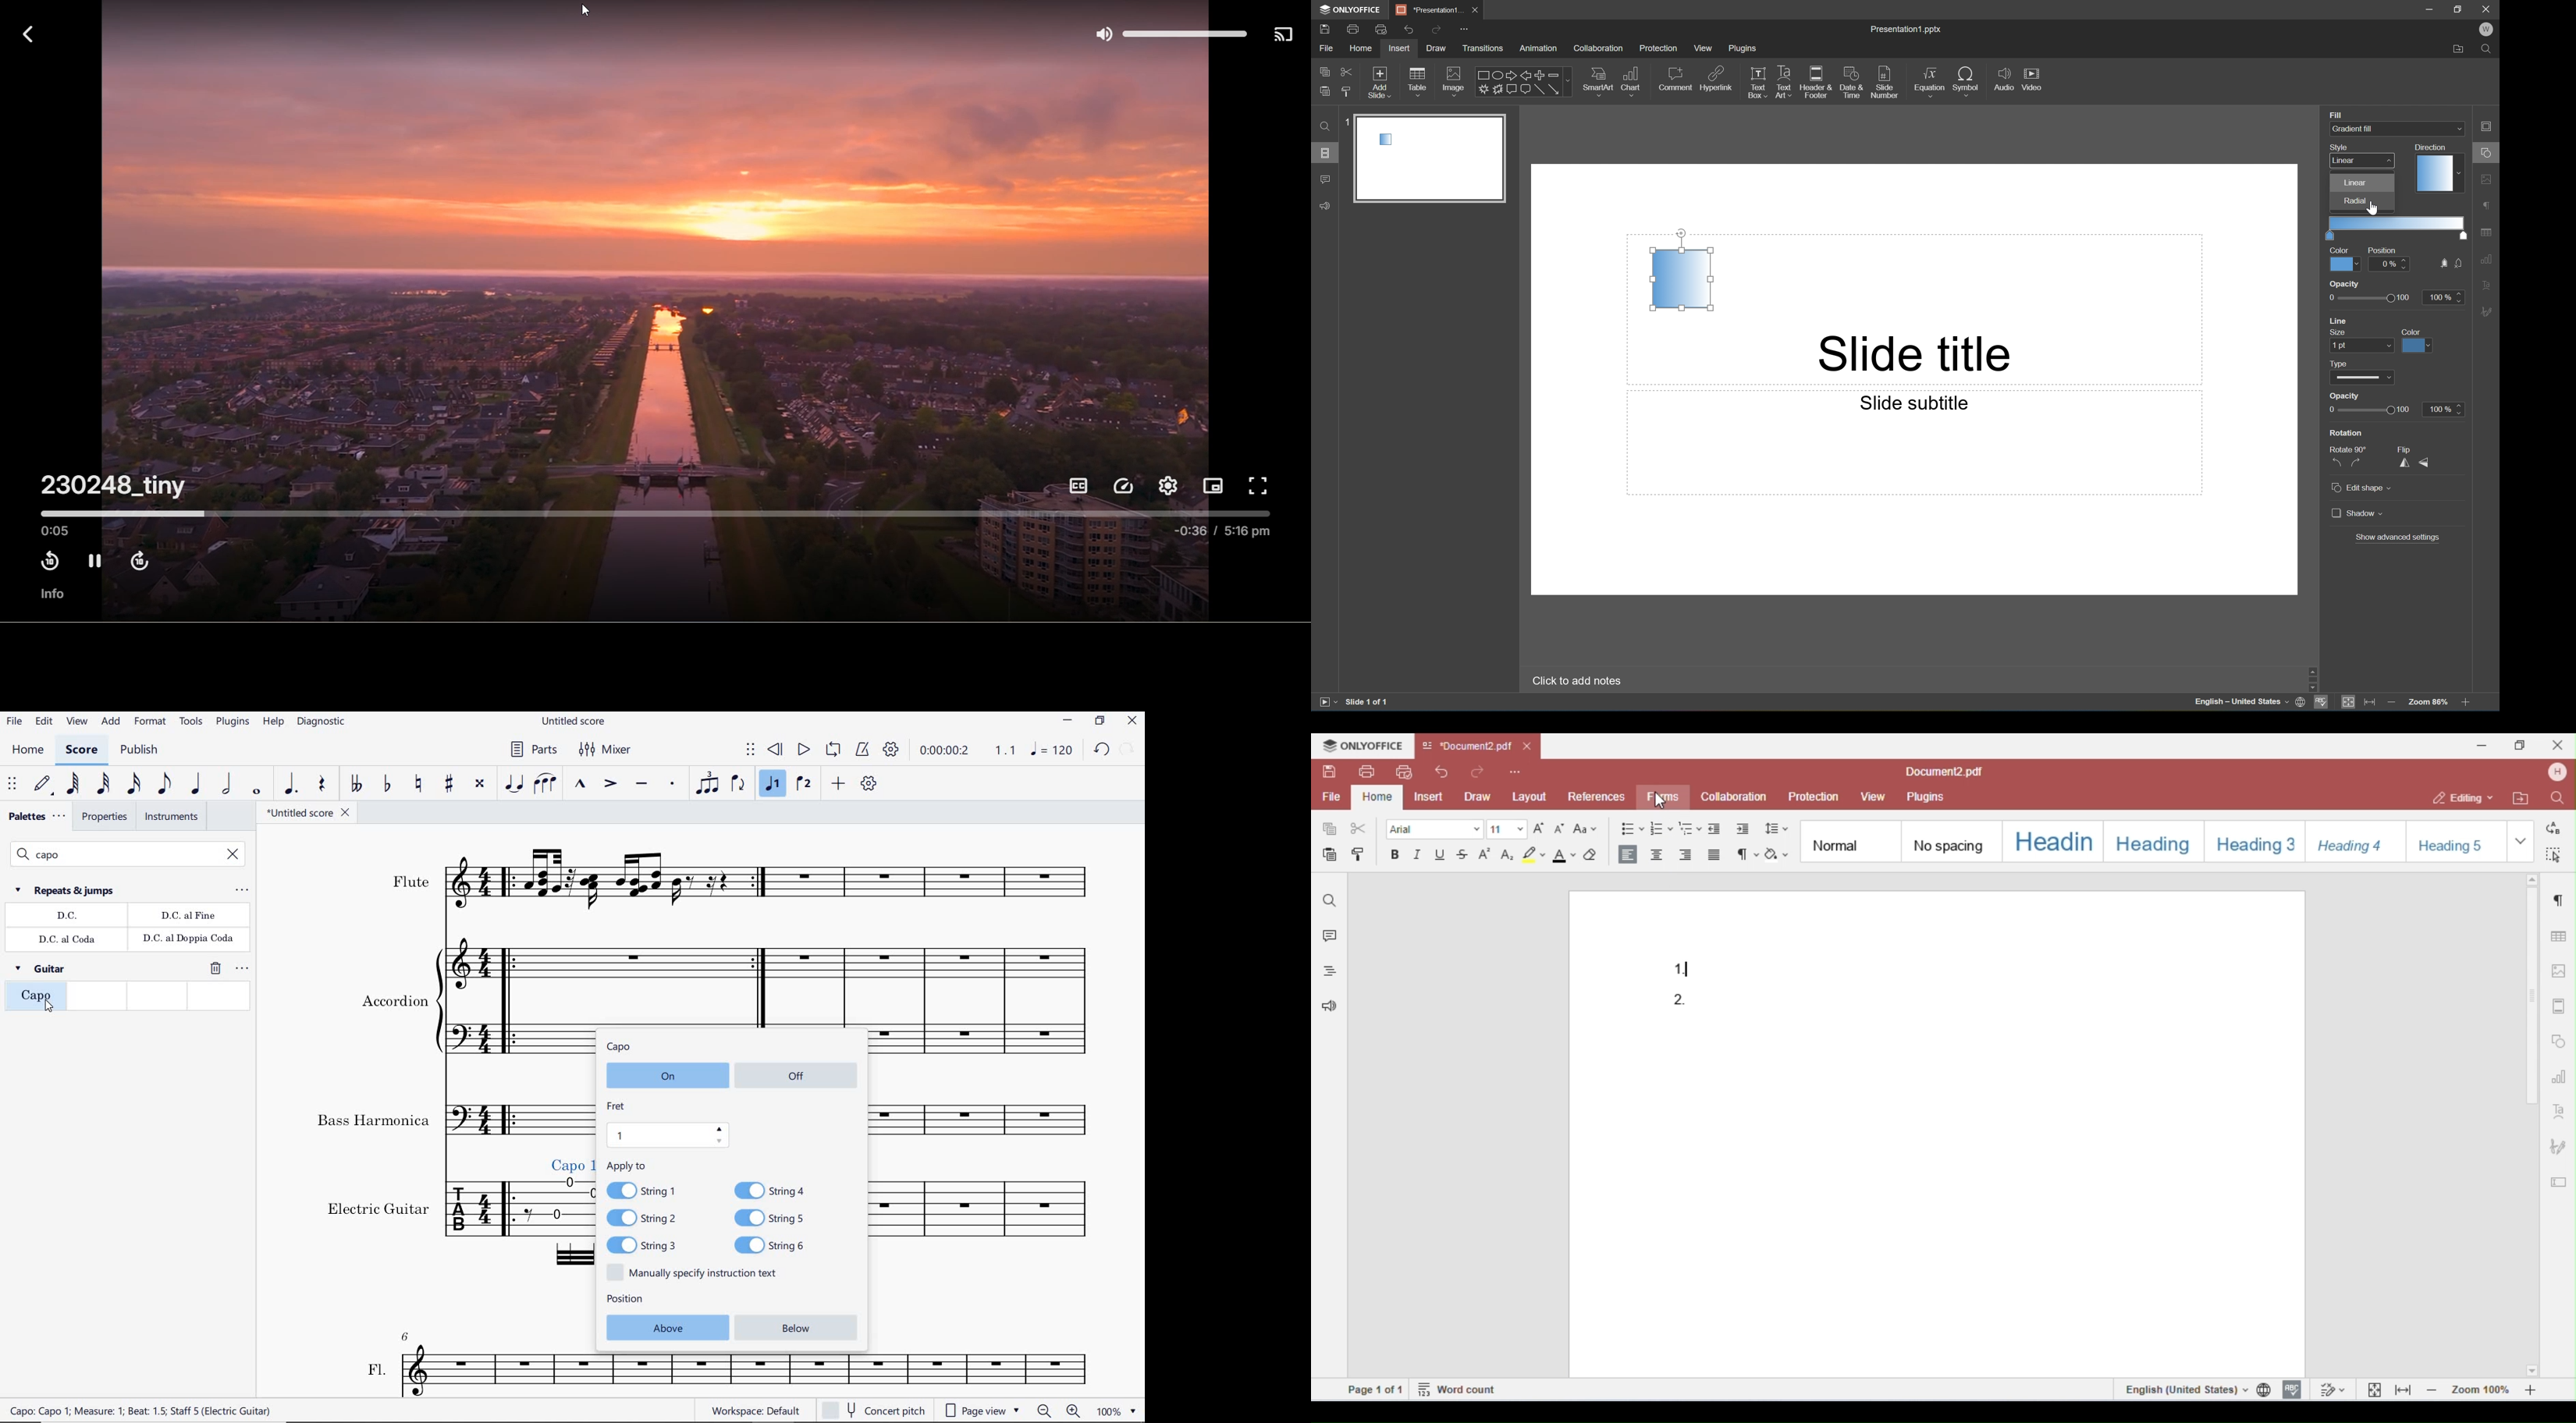 This screenshot has width=2576, height=1428. I want to click on Rectangle, so click(1687, 280).